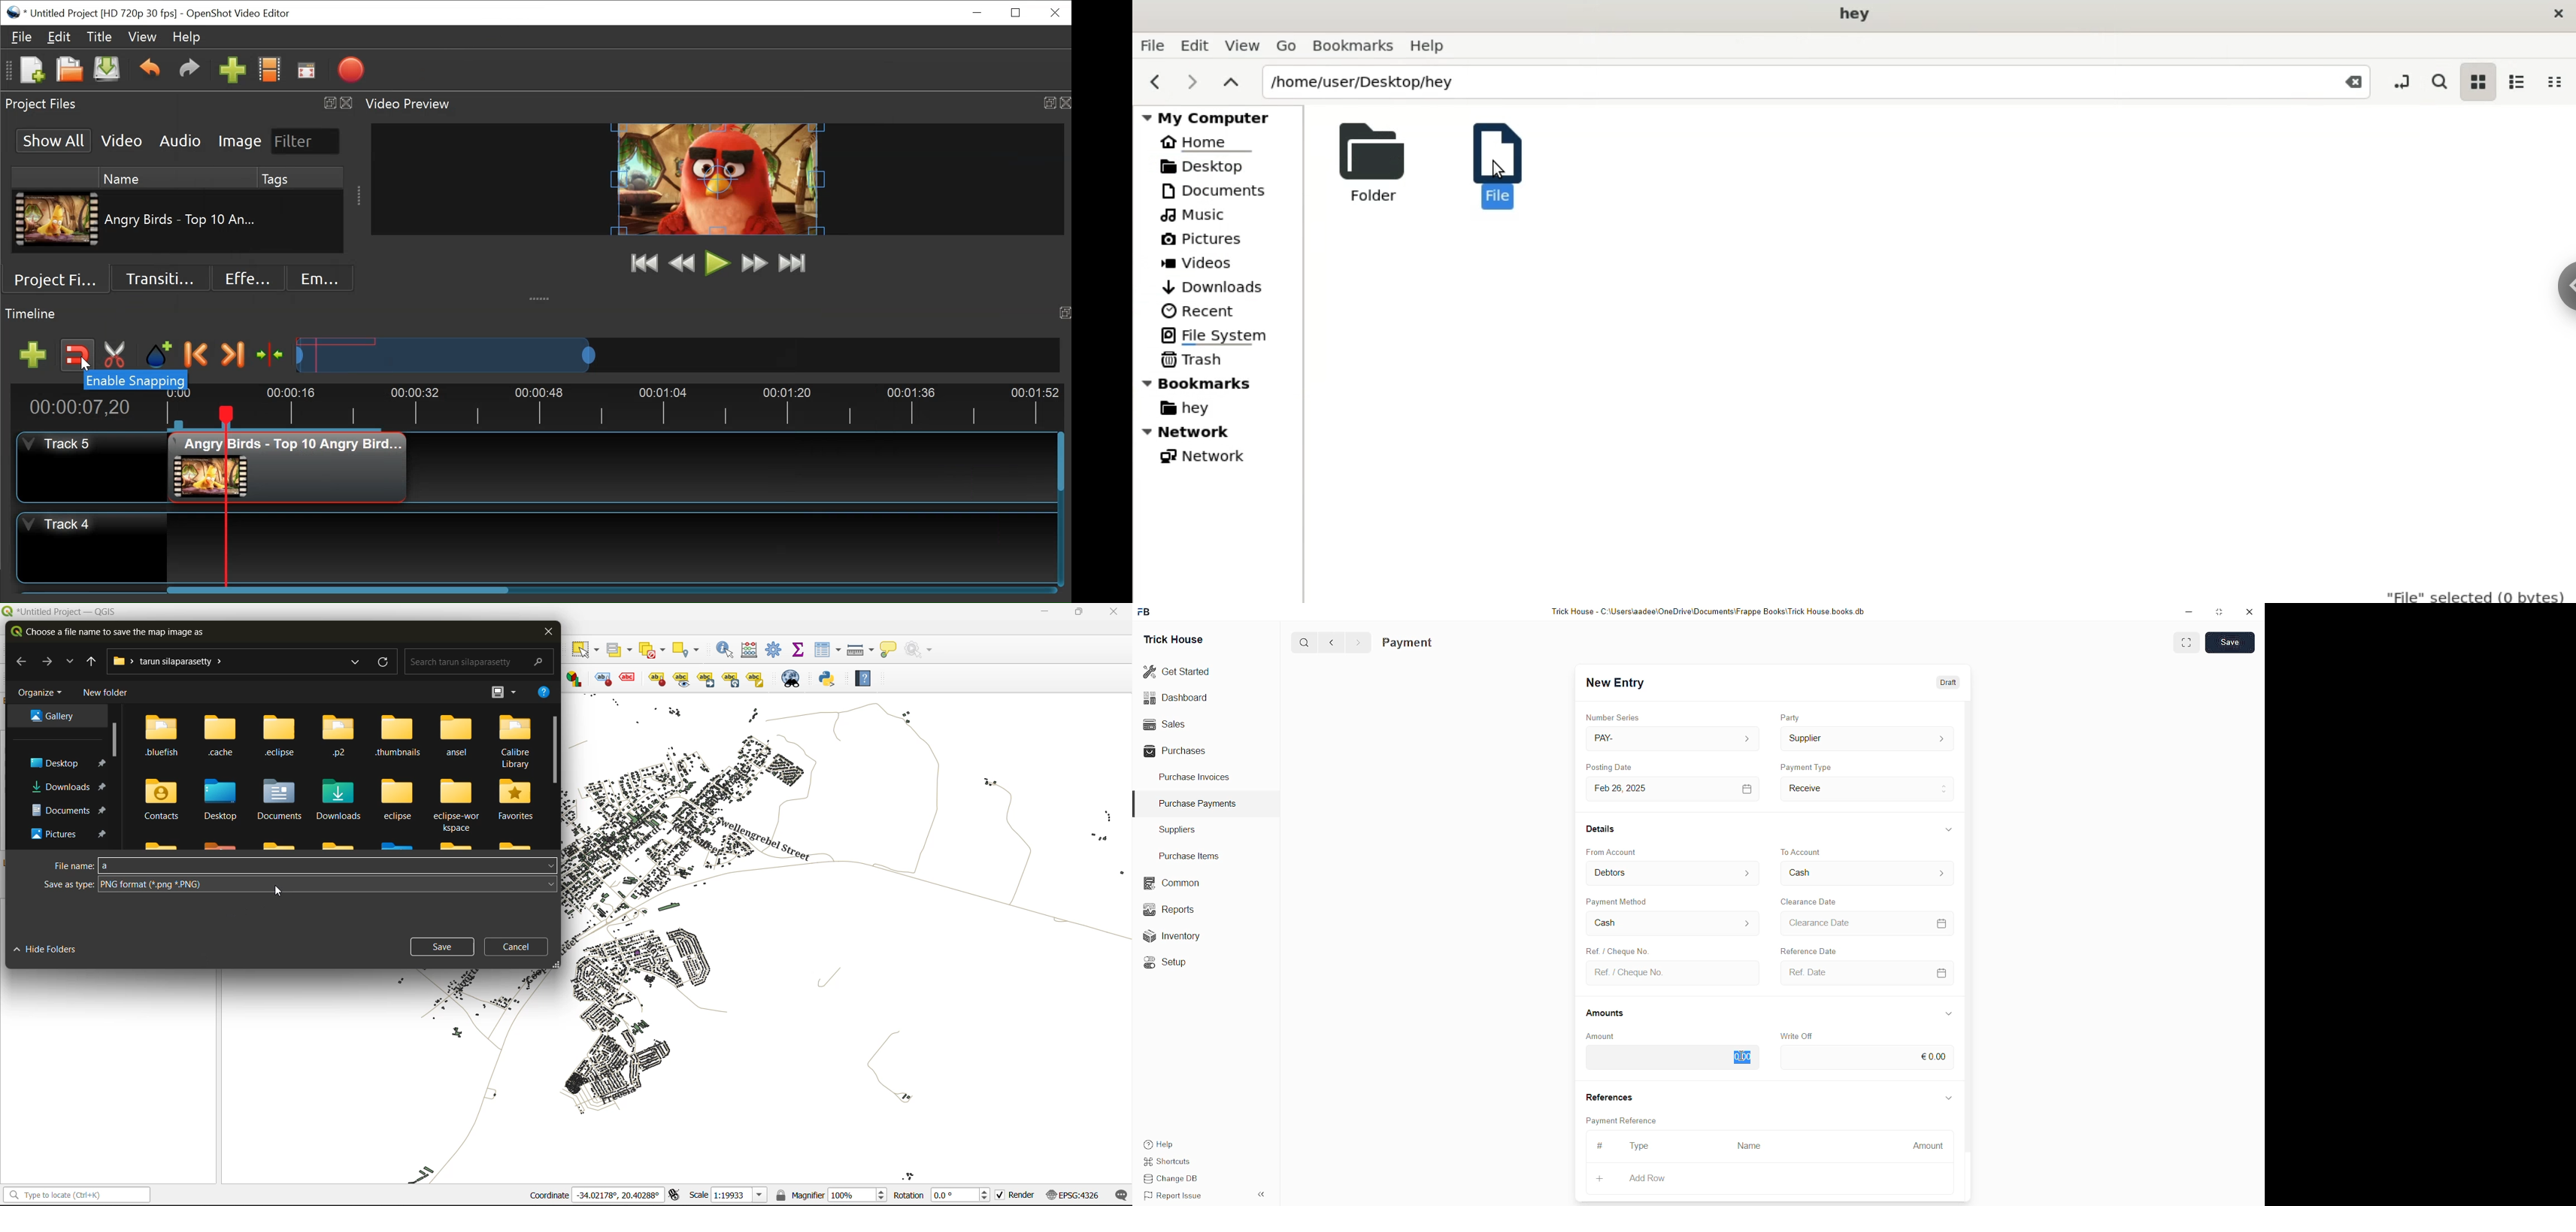 This screenshot has height=1232, width=2576. I want to click on From Account, so click(1613, 851).